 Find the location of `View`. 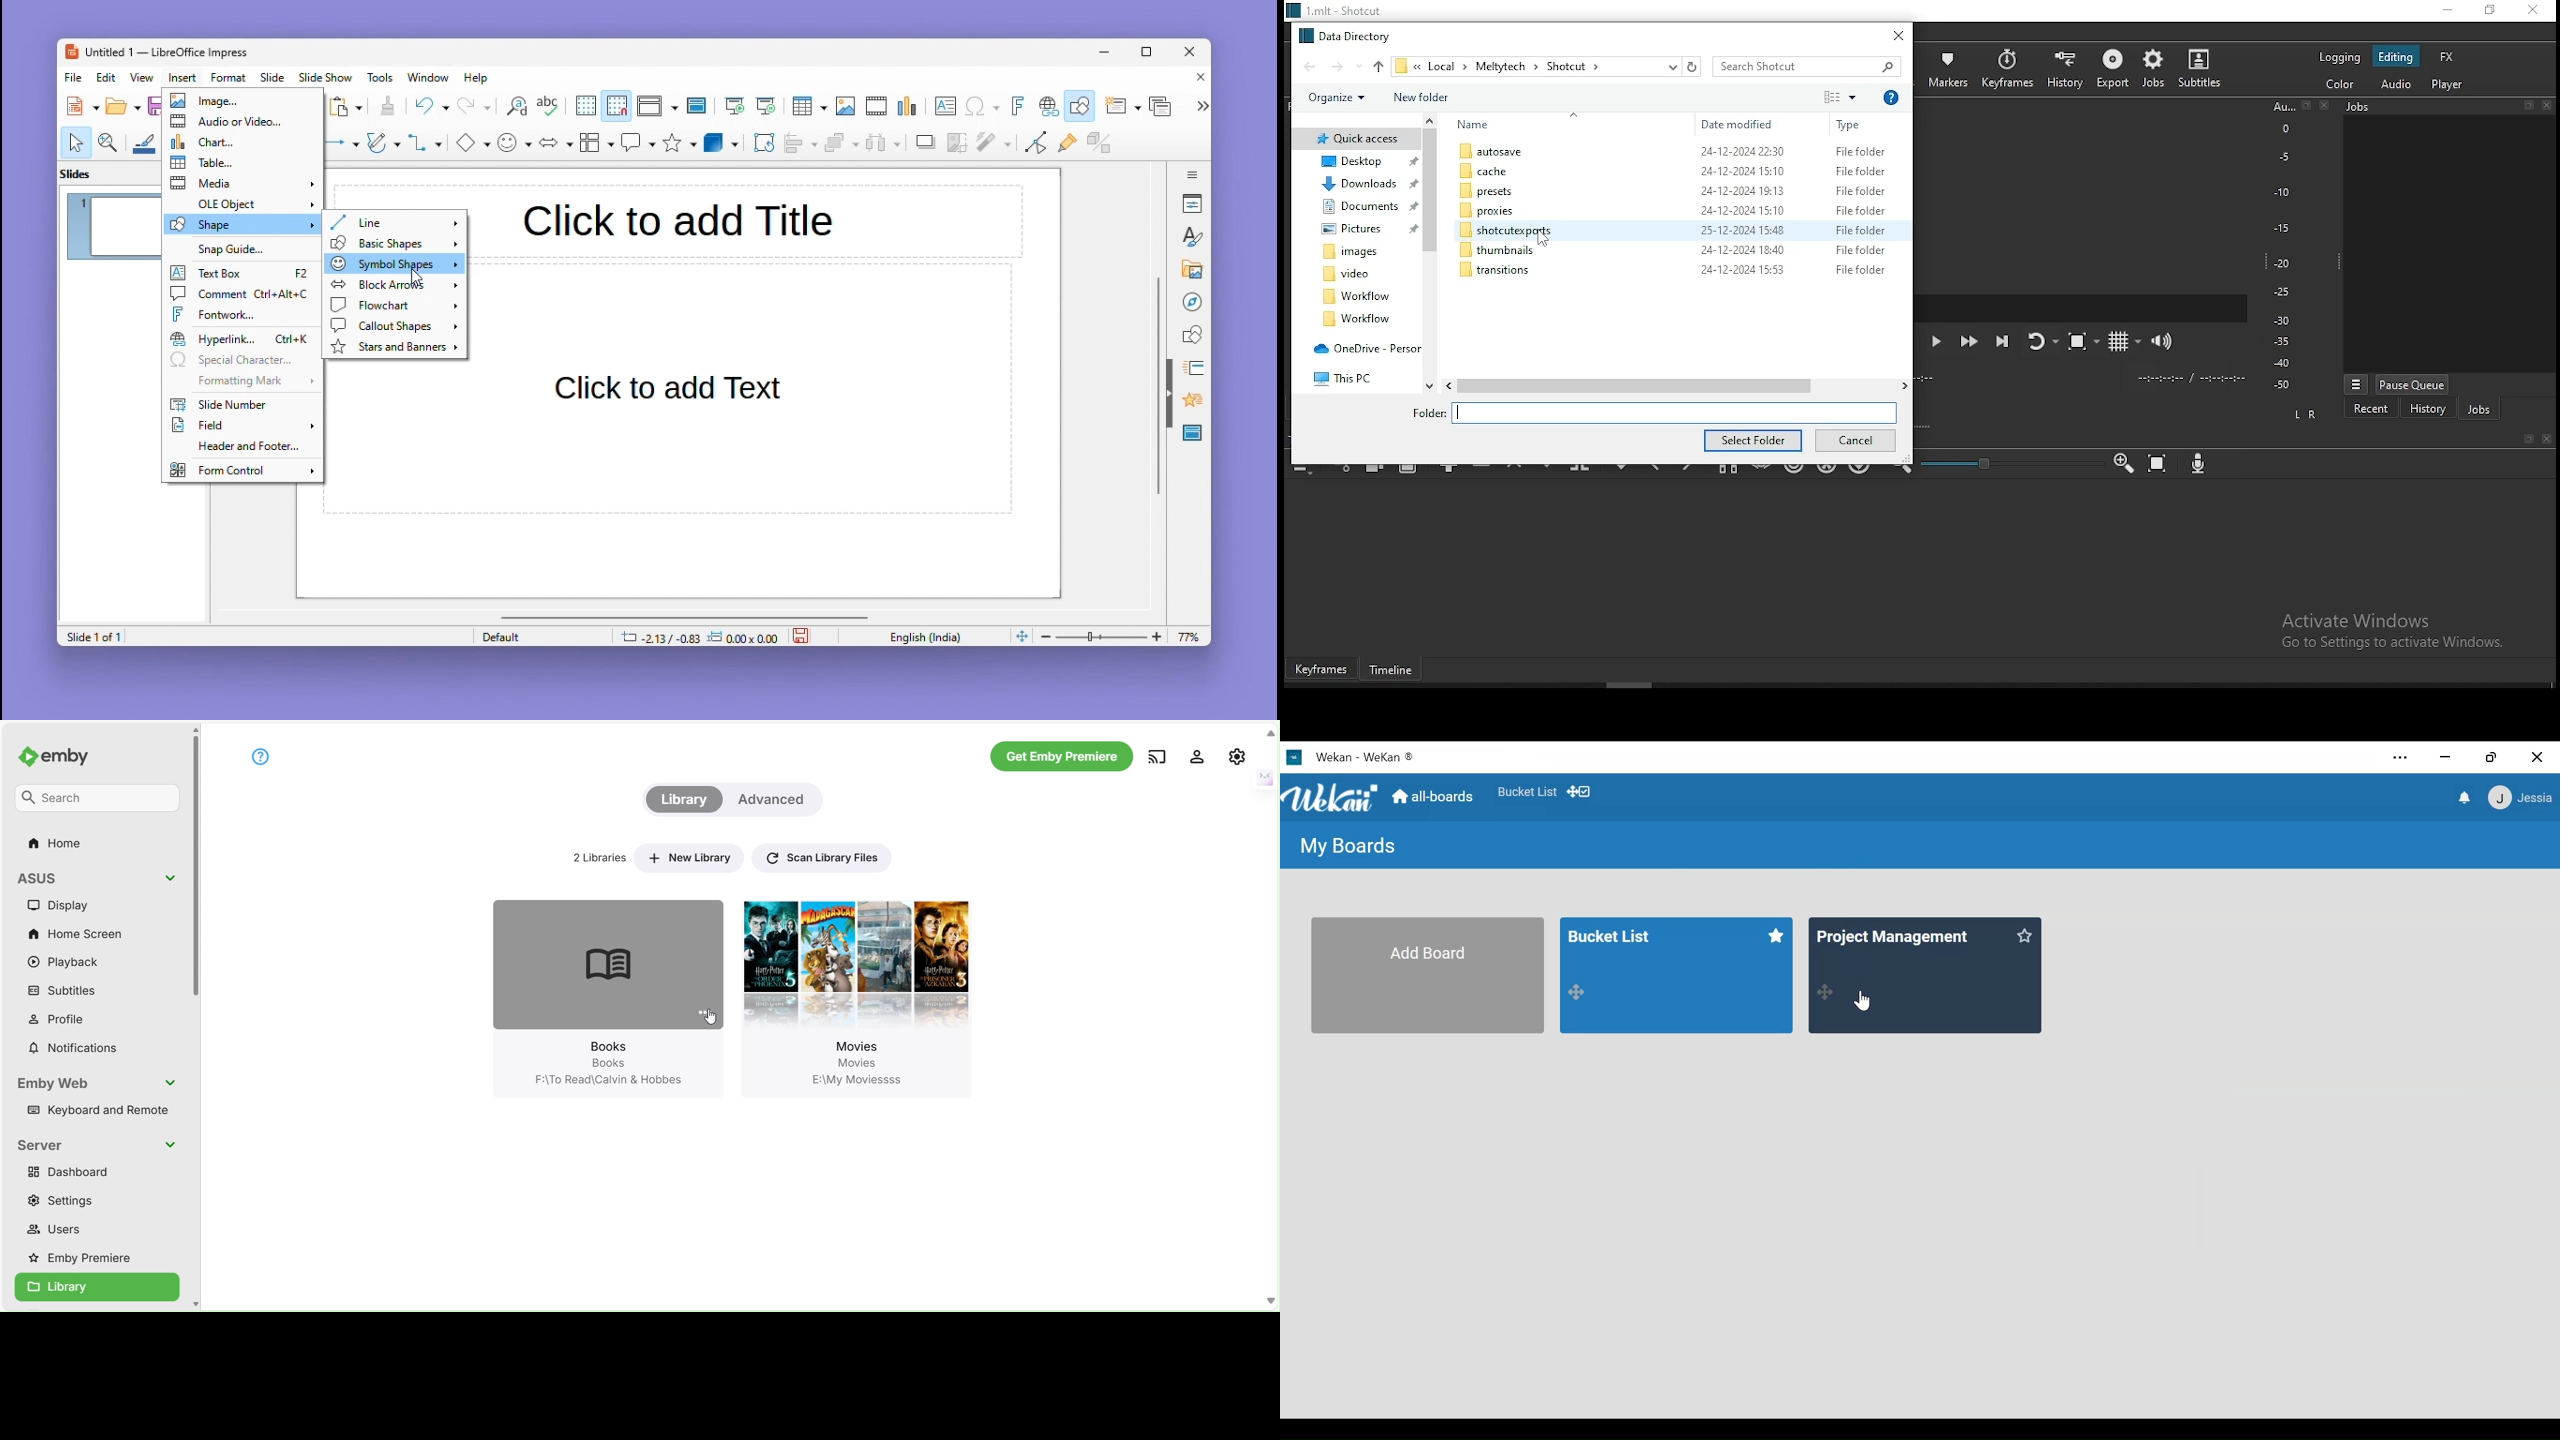

View is located at coordinates (145, 77).